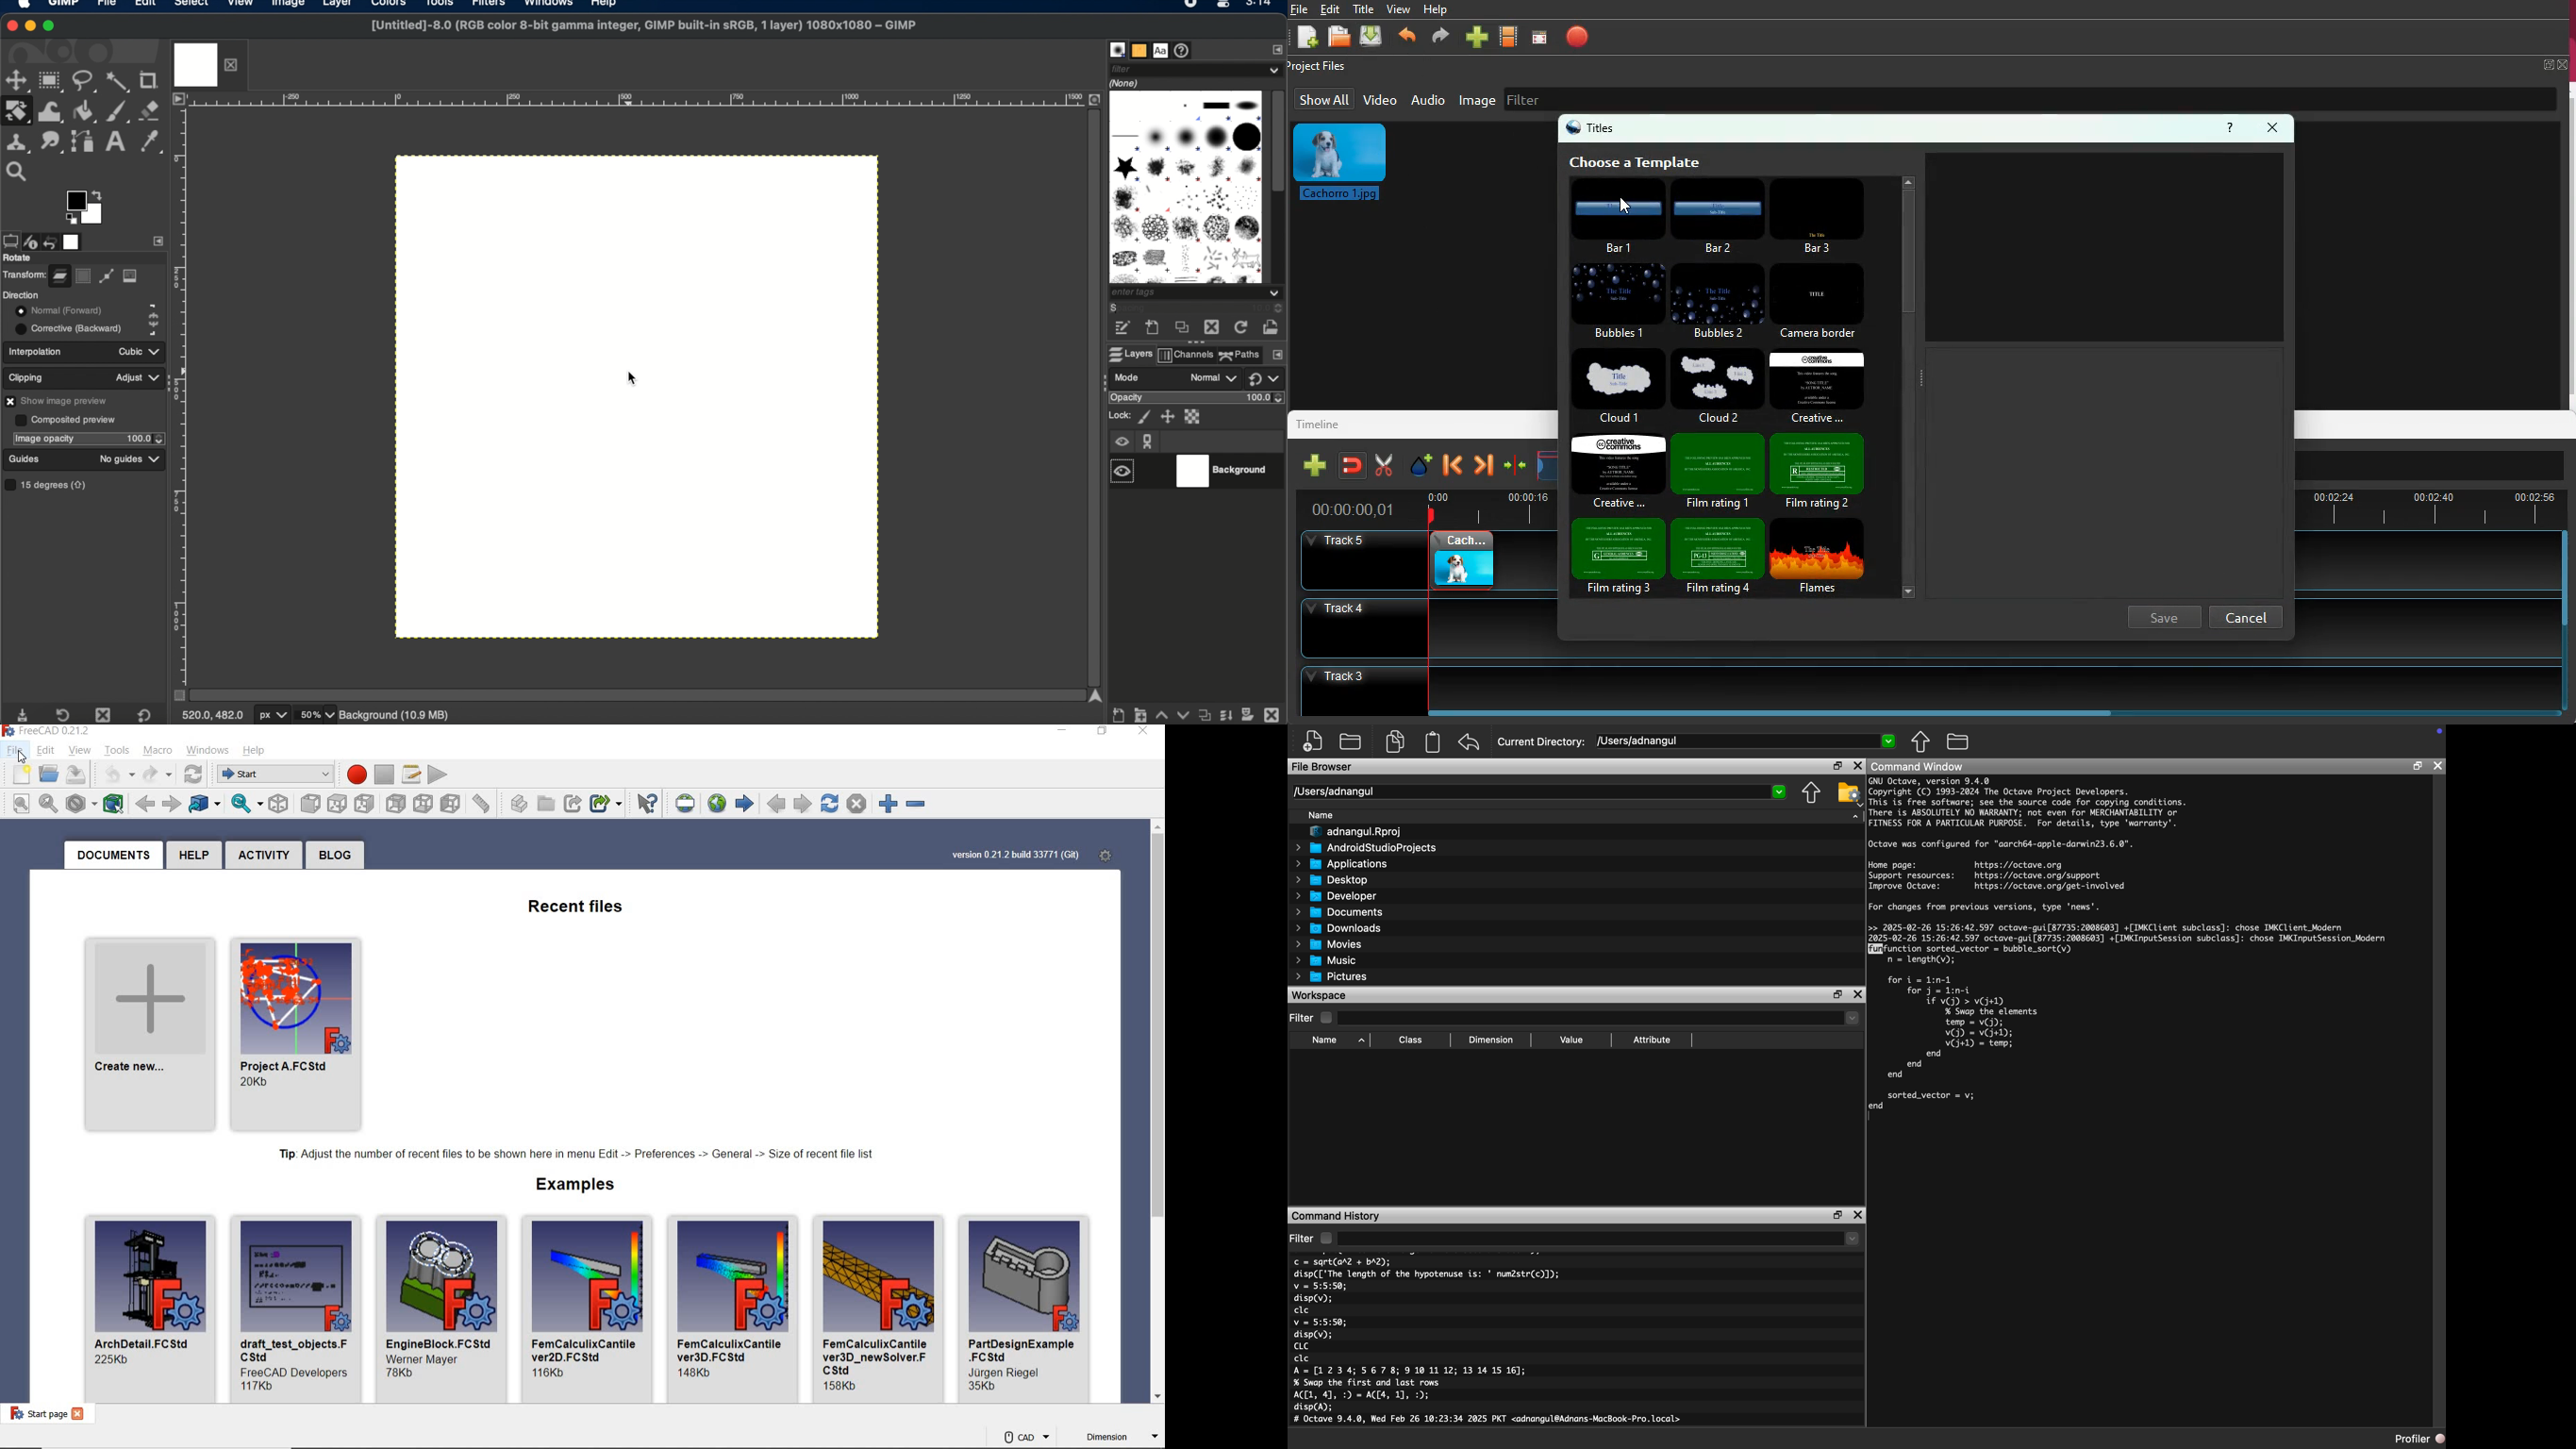 This screenshot has width=2576, height=1456. Describe the element at coordinates (578, 1185) in the screenshot. I see `EXAMPLES` at that location.